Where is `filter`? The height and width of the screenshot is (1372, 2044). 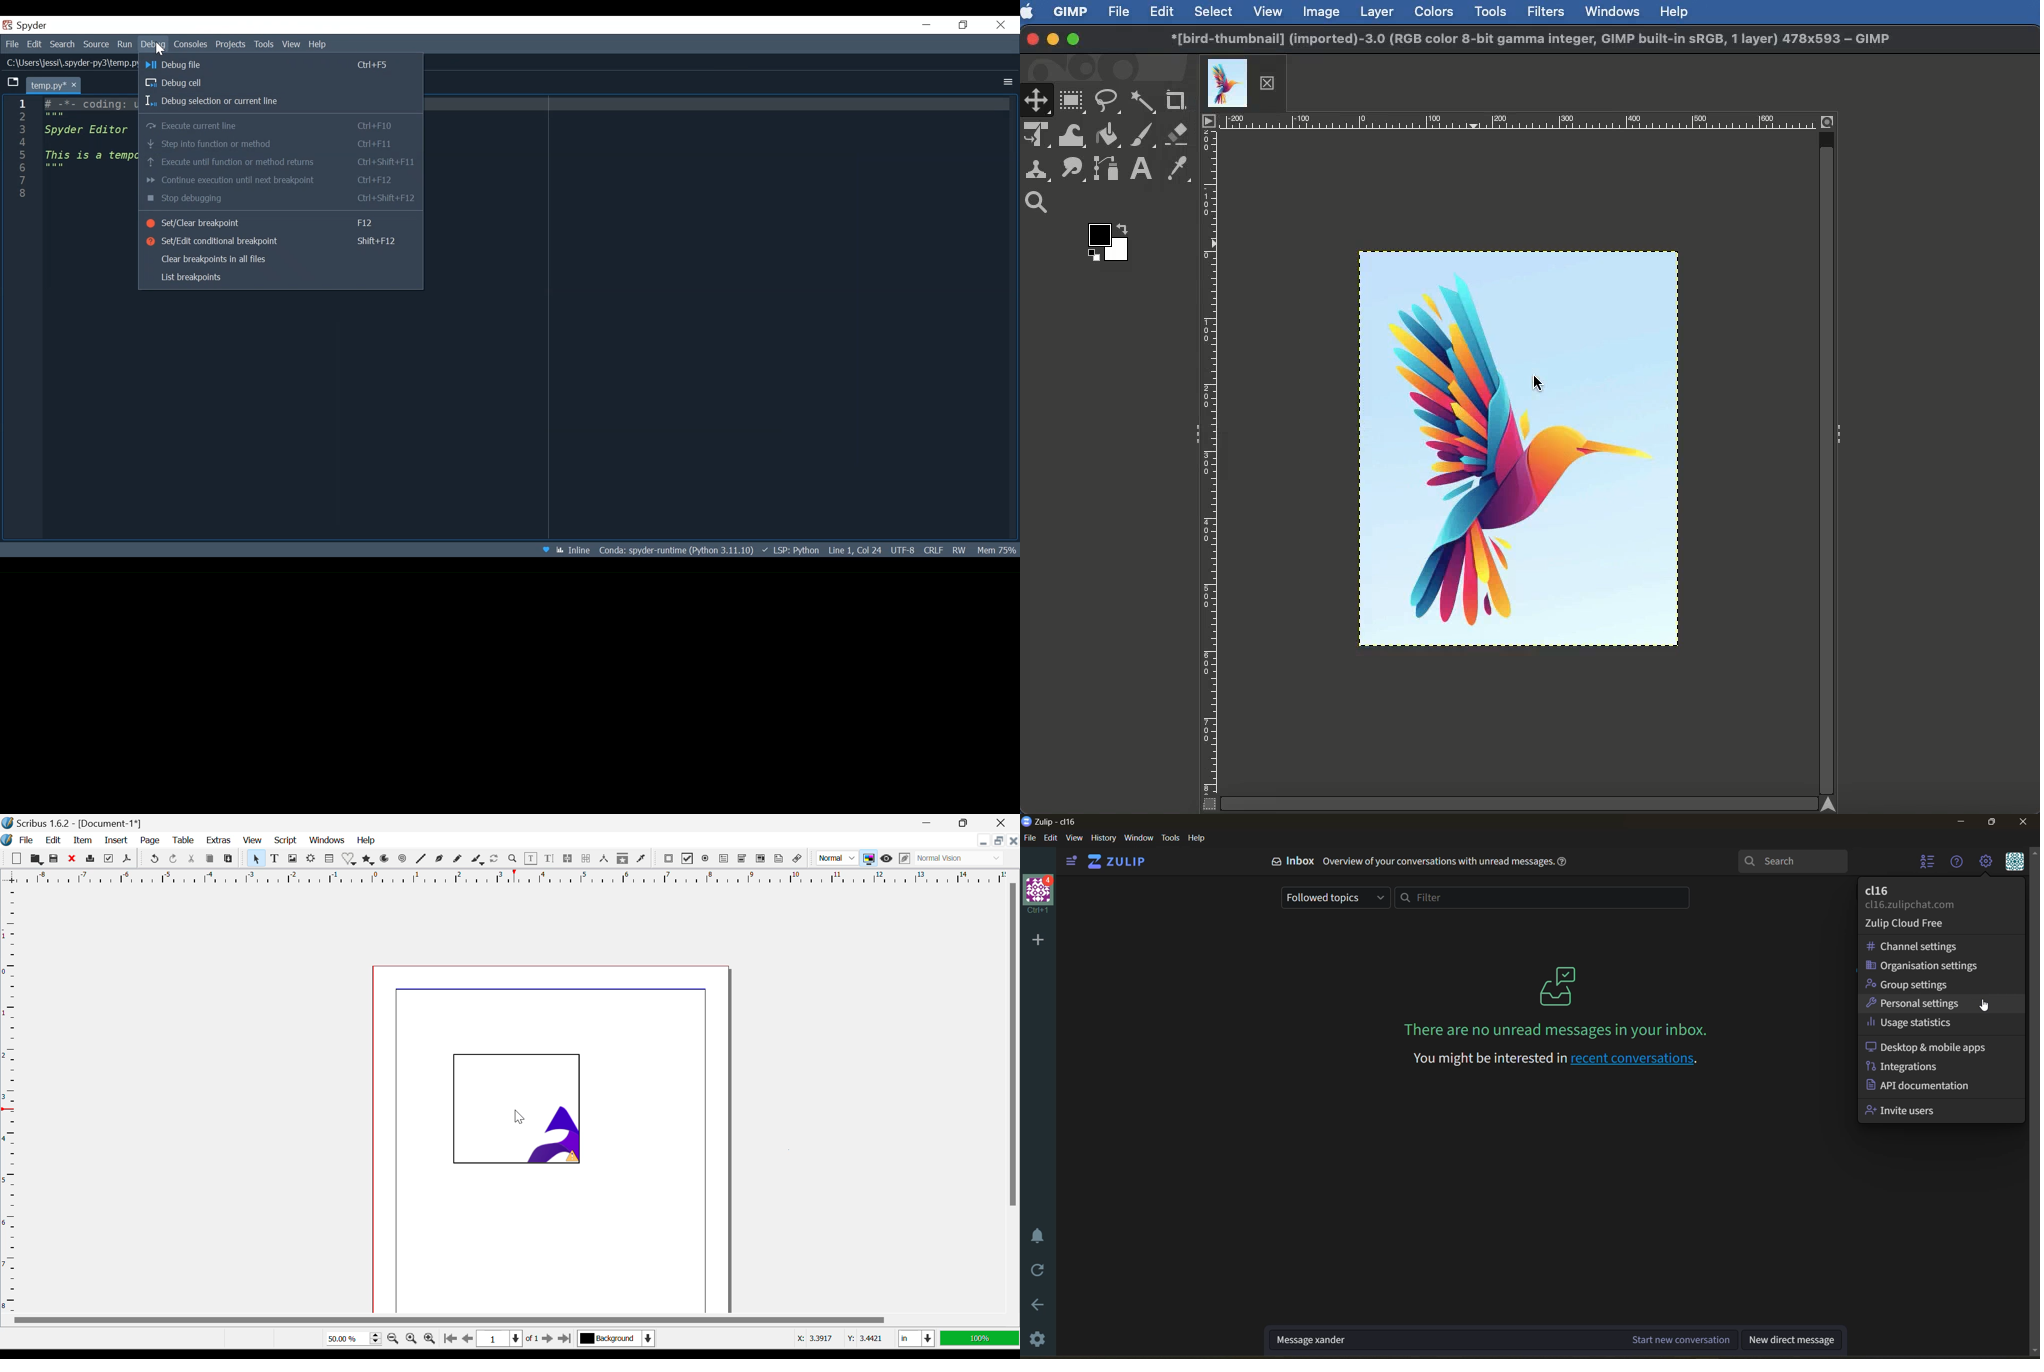 filter is located at coordinates (1538, 898).